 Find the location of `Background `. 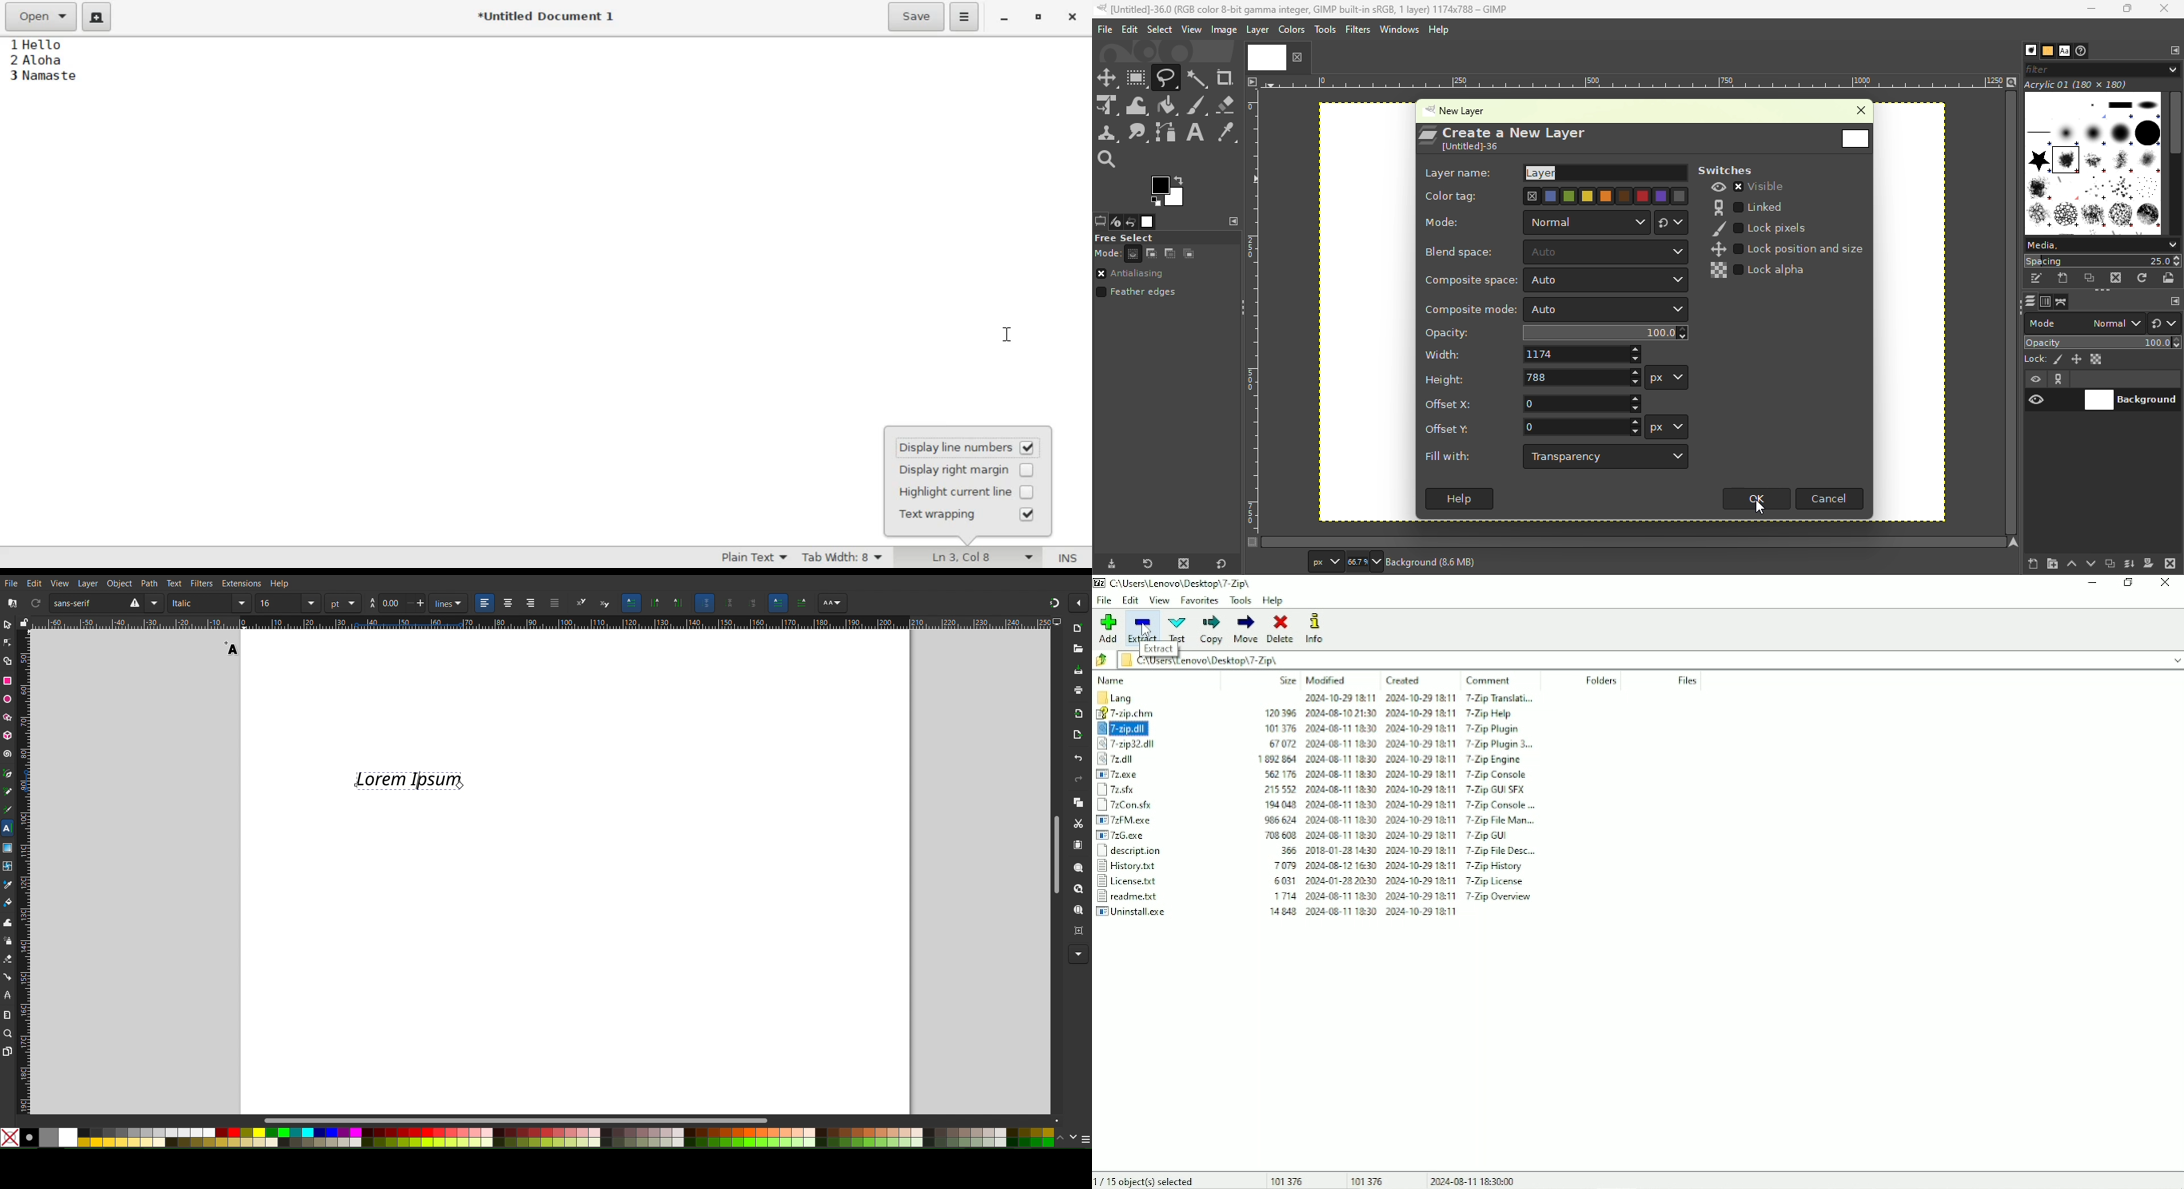

Background  is located at coordinates (1453, 564).